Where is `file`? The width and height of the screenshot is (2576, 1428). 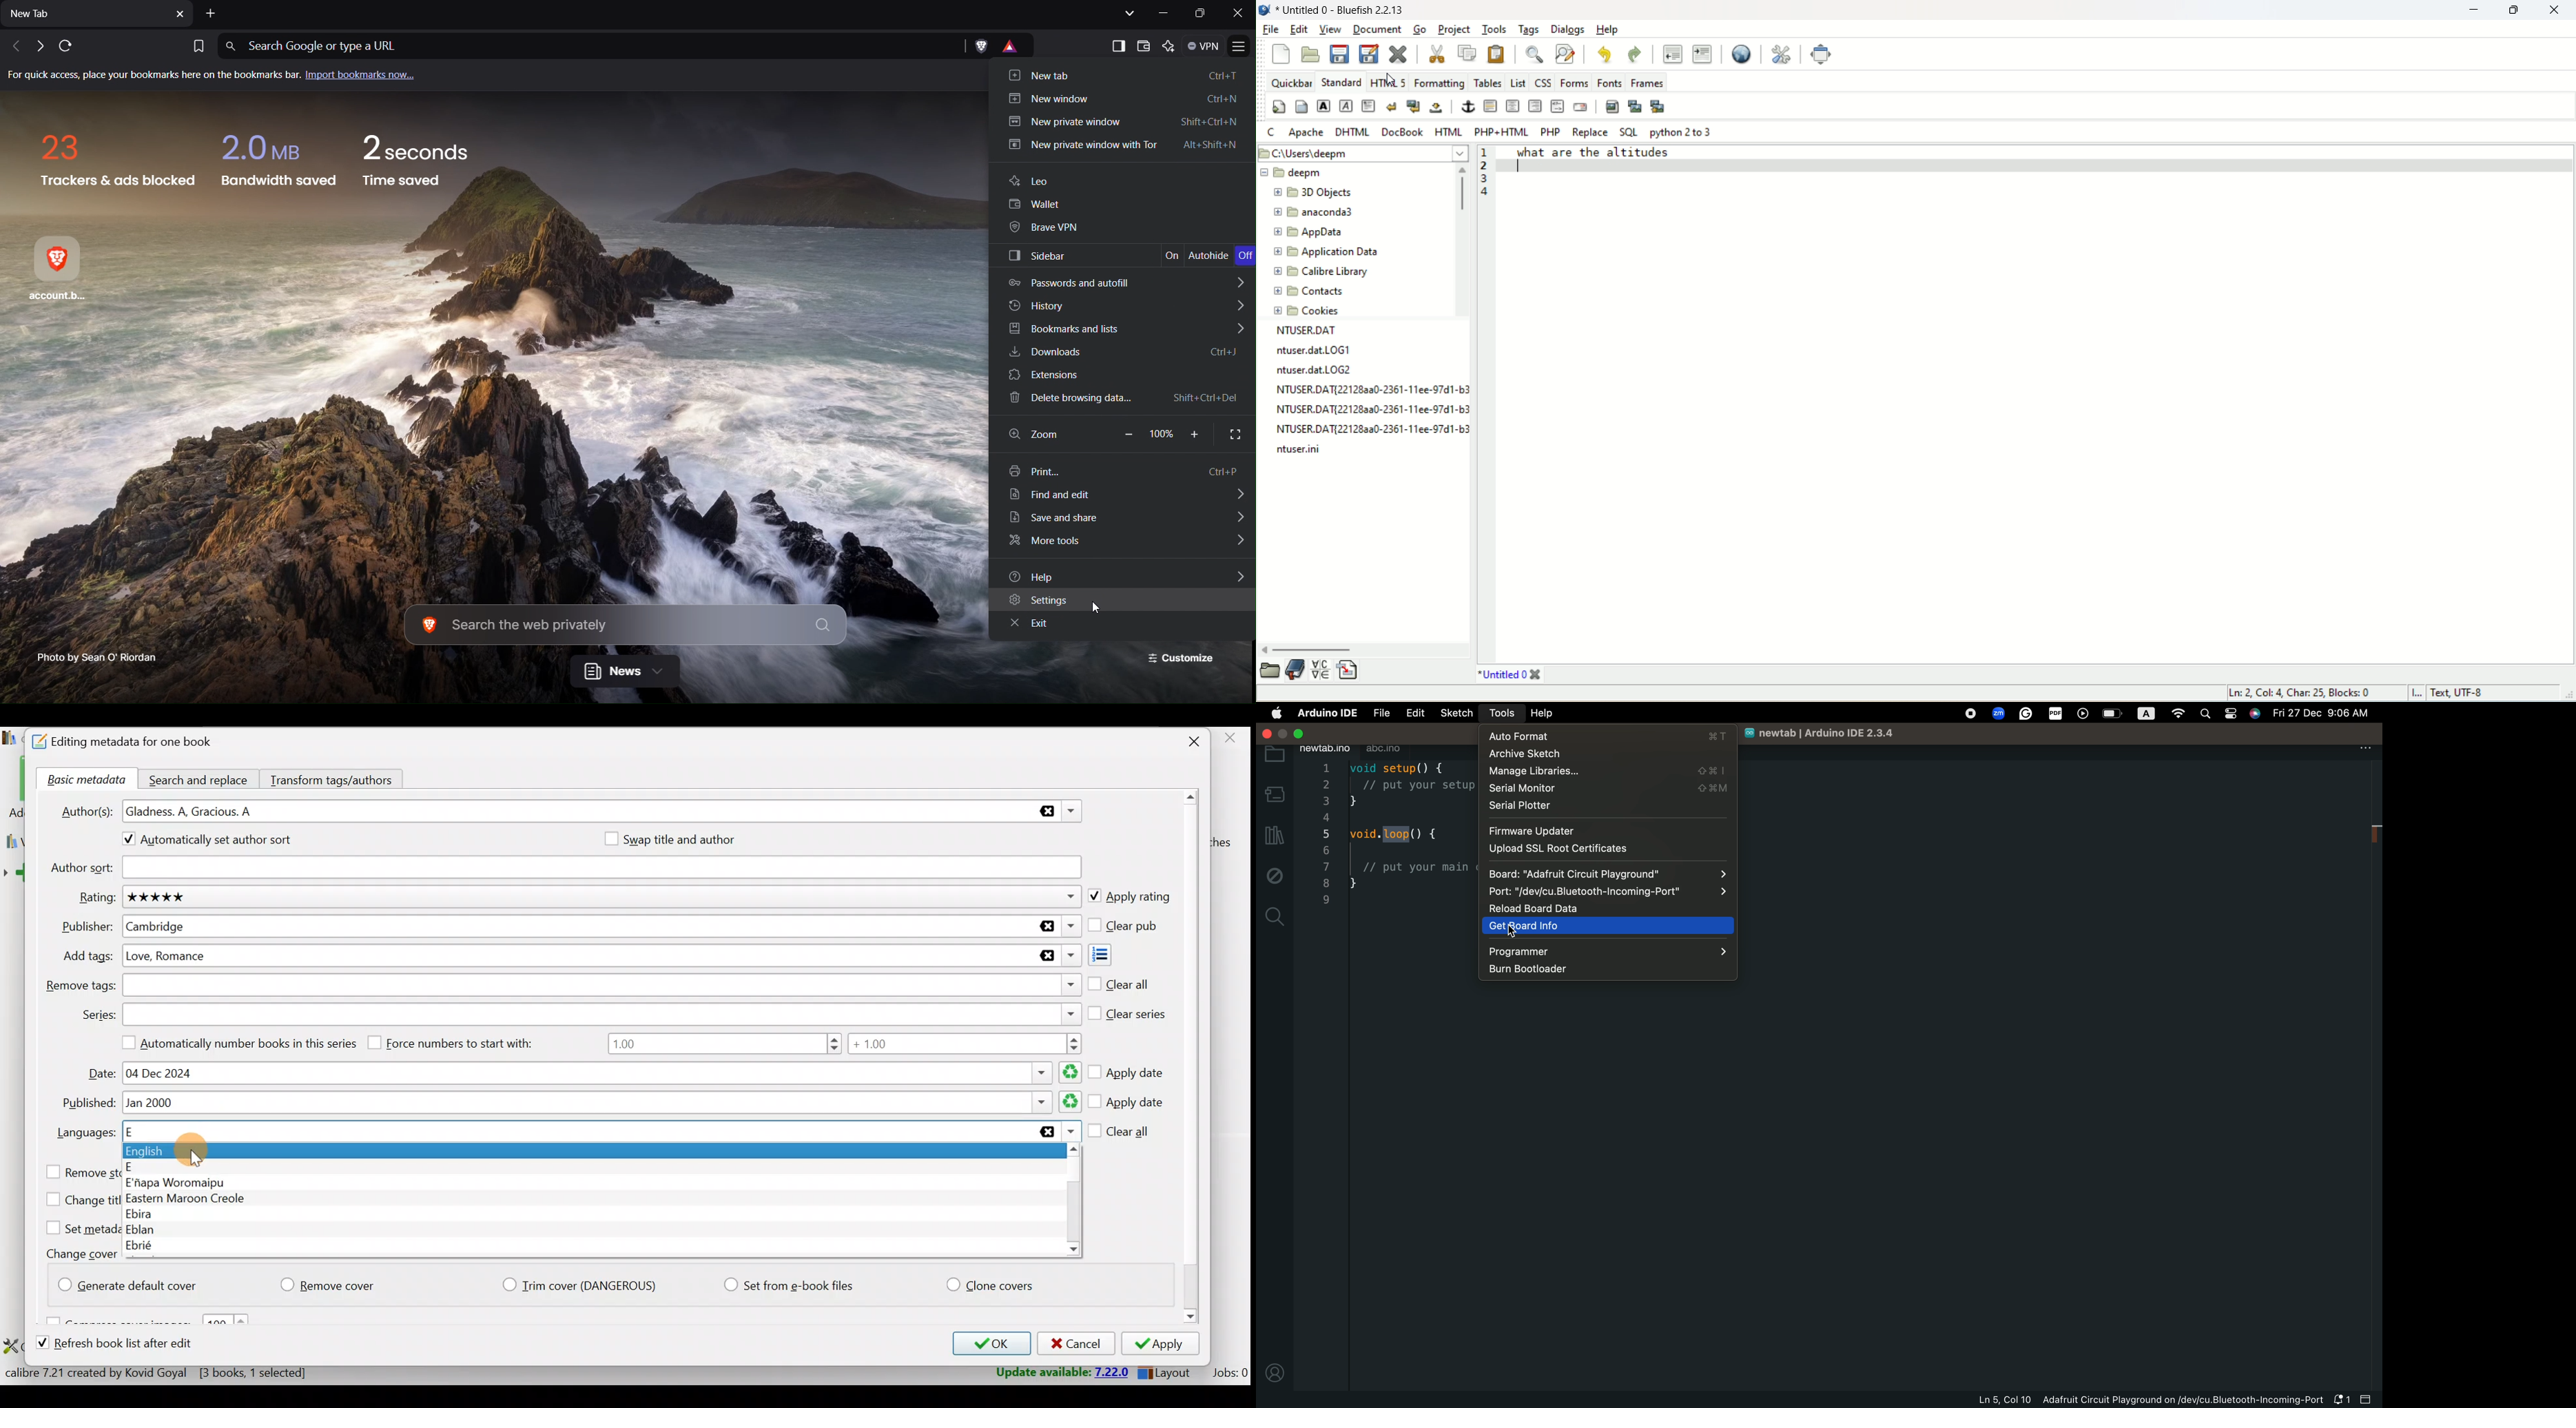
file is located at coordinates (1380, 713).